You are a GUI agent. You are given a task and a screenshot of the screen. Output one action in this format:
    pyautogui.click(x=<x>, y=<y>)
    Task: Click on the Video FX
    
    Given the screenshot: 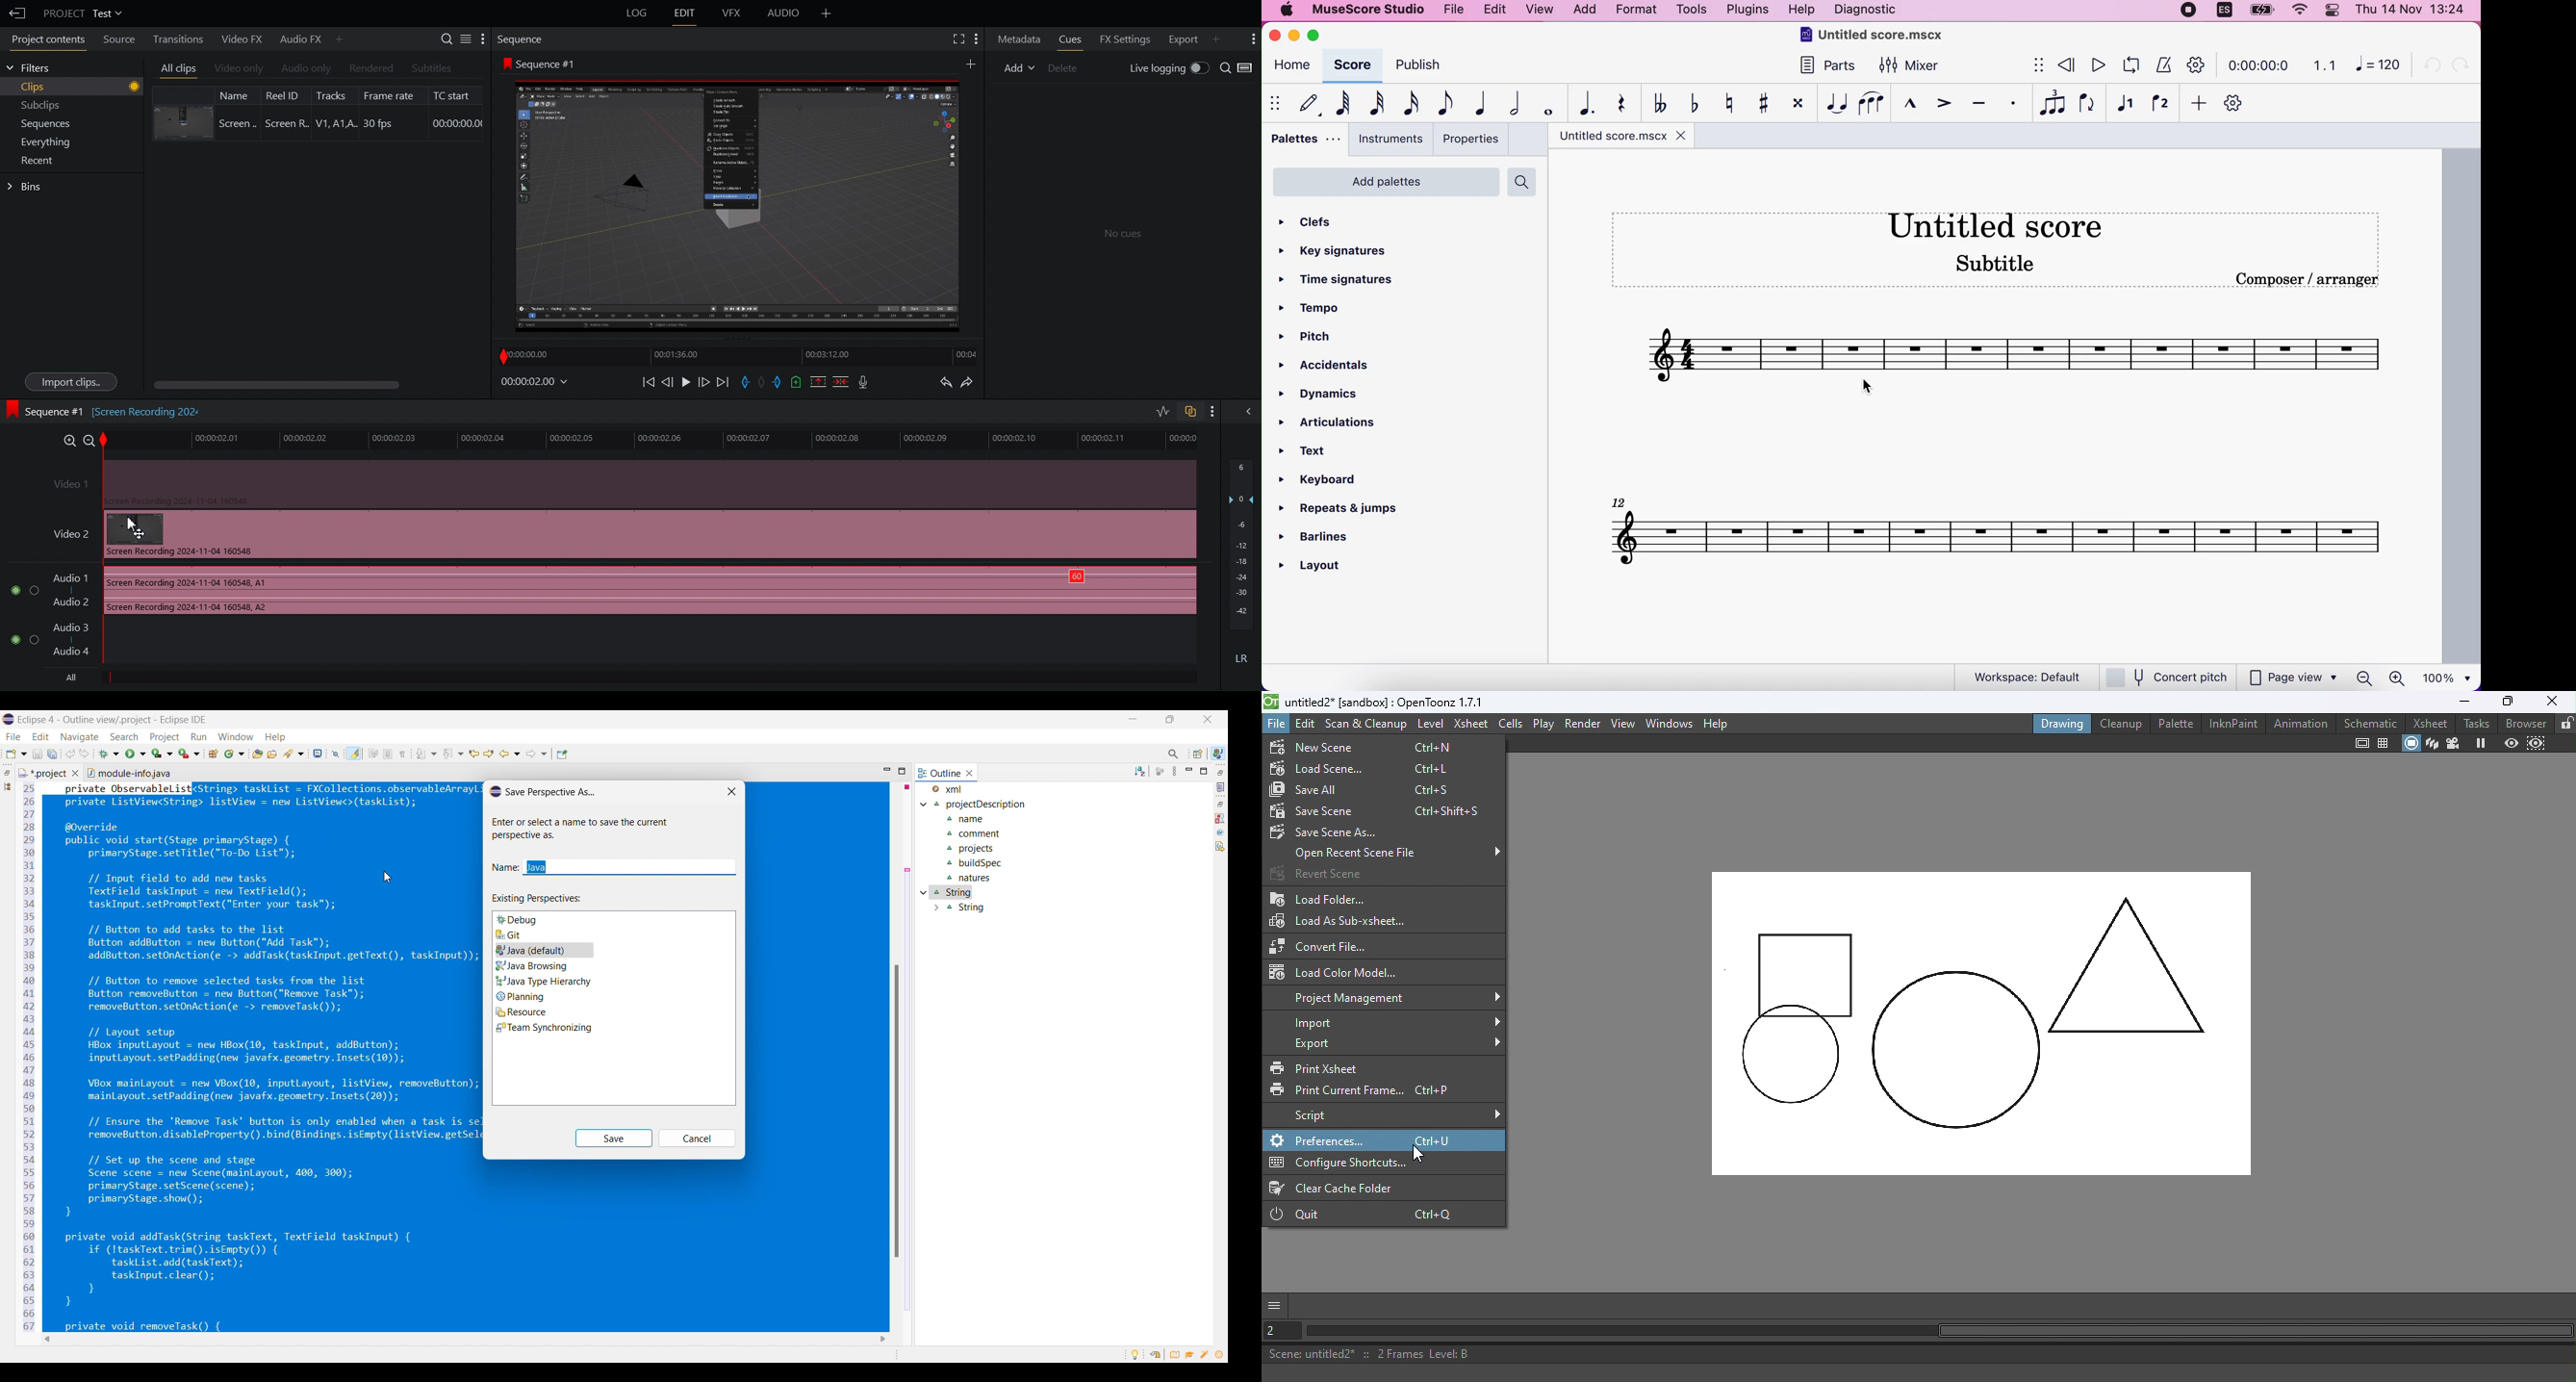 What is the action you would take?
    pyautogui.click(x=241, y=38)
    